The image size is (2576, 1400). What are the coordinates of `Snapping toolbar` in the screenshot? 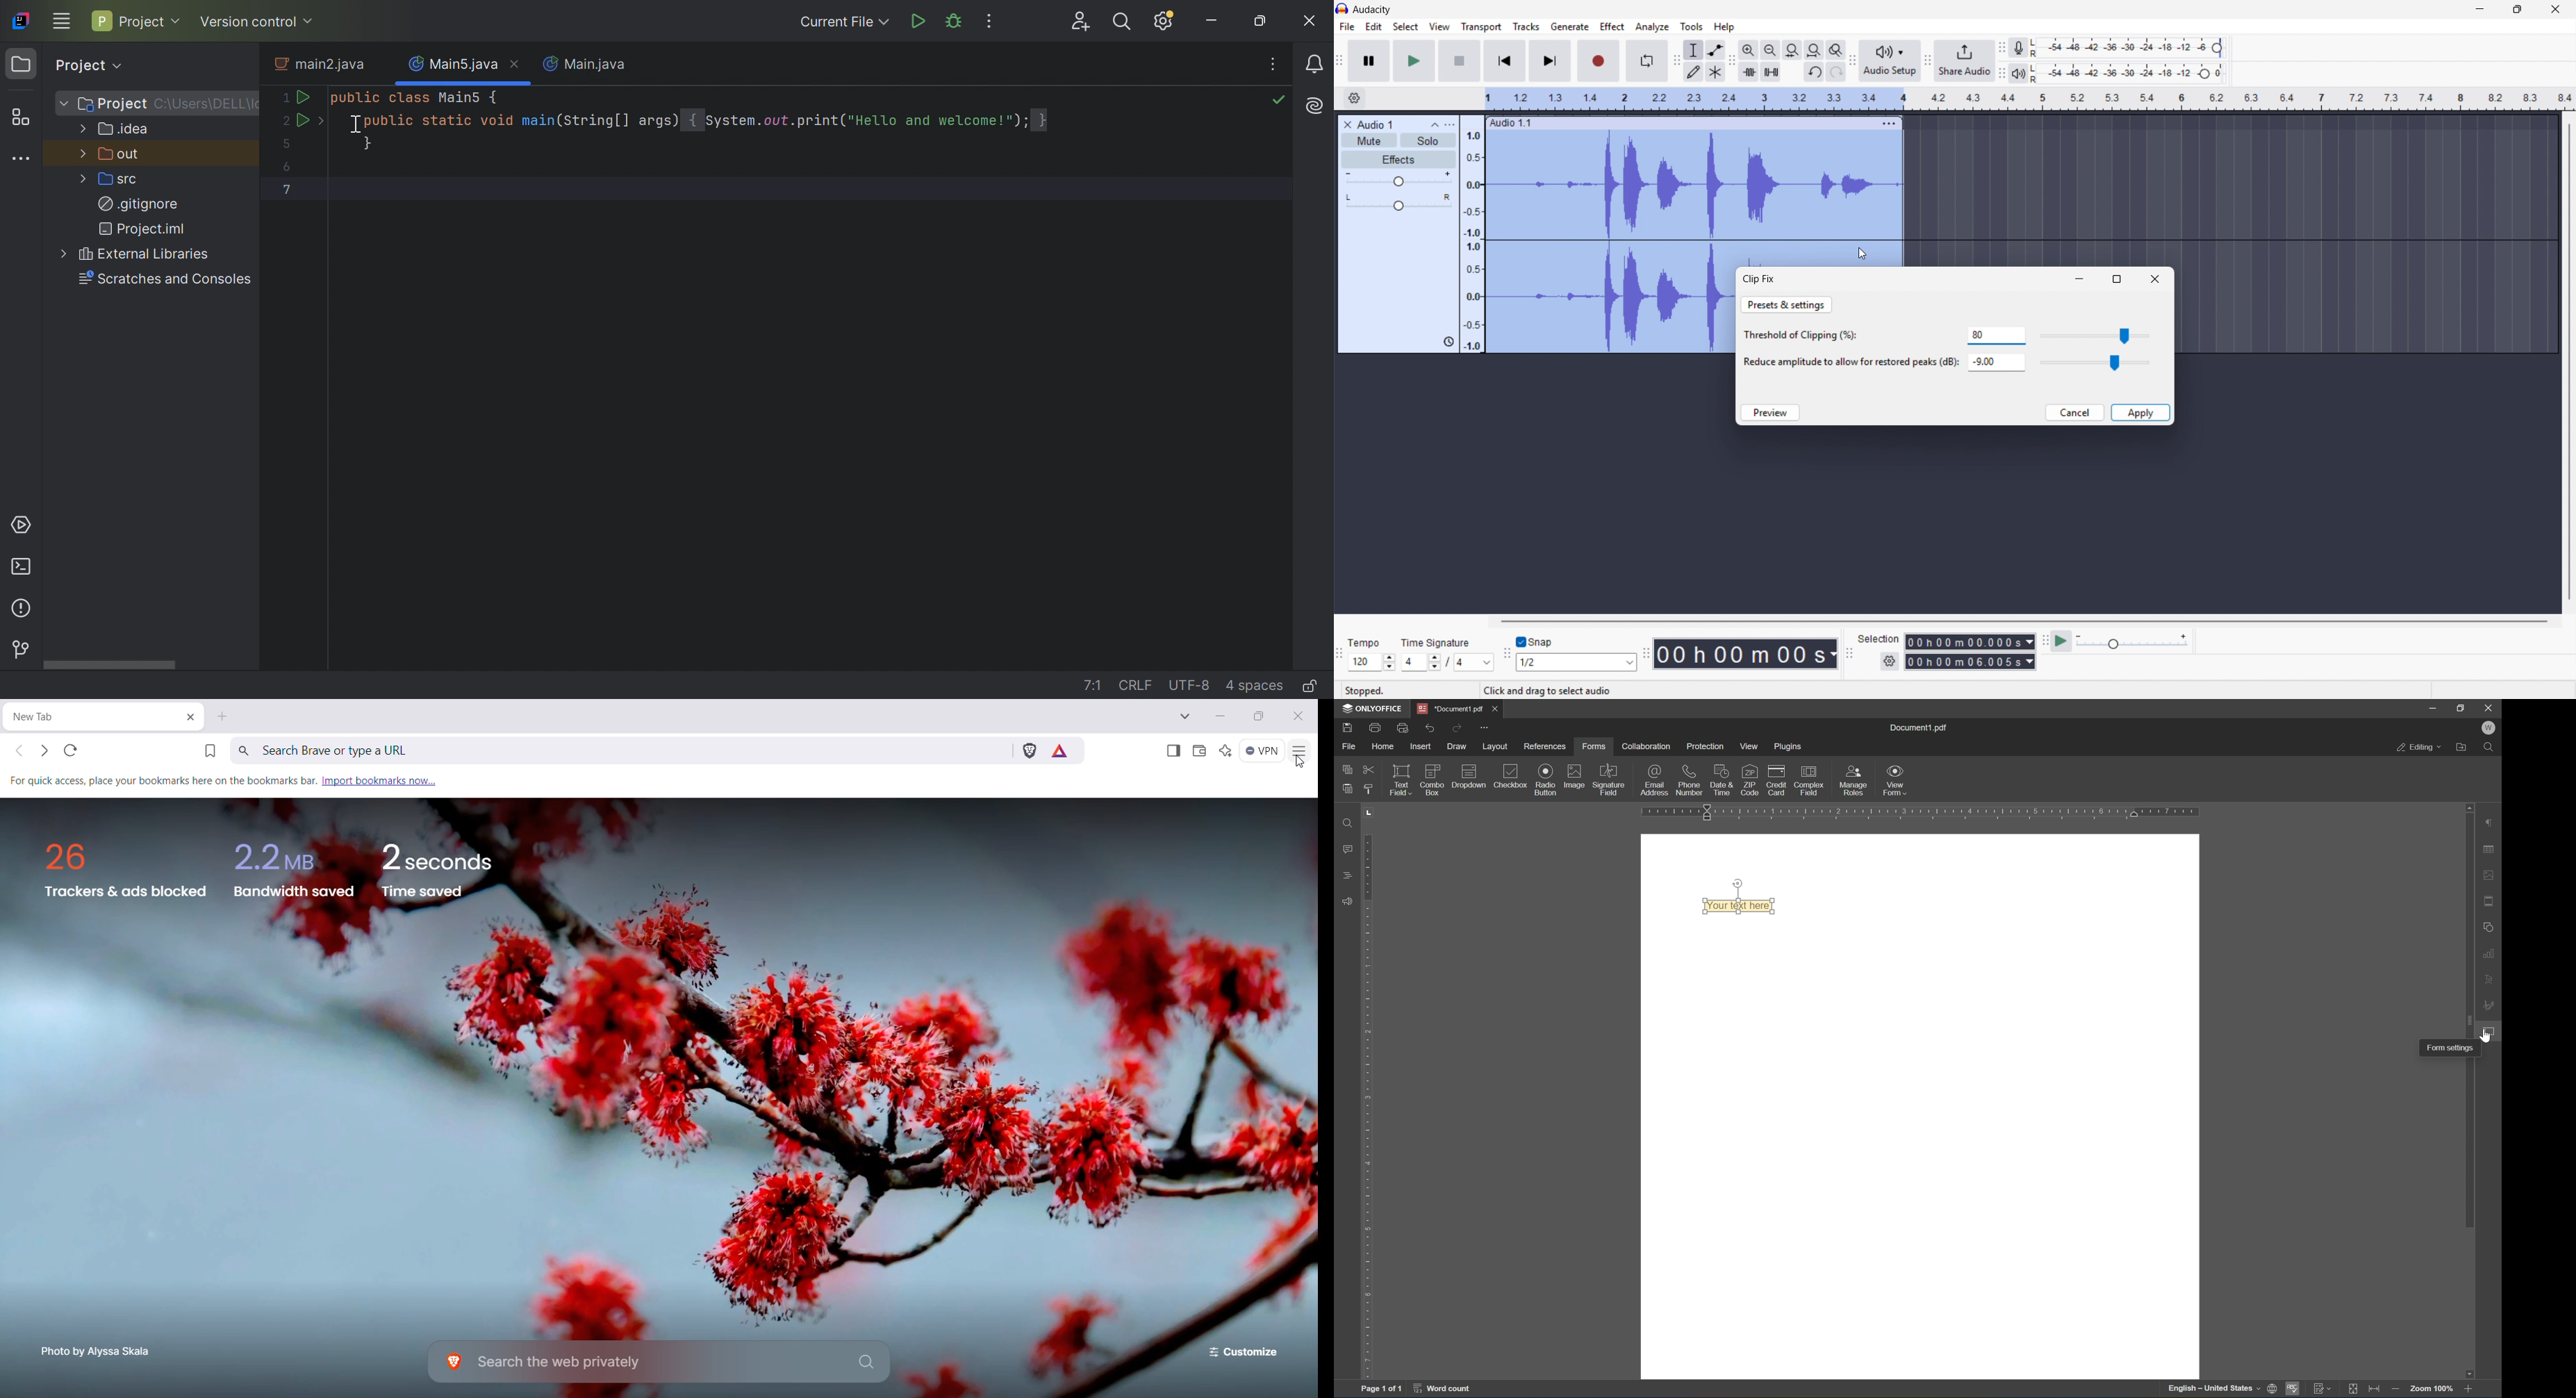 It's located at (1507, 655).